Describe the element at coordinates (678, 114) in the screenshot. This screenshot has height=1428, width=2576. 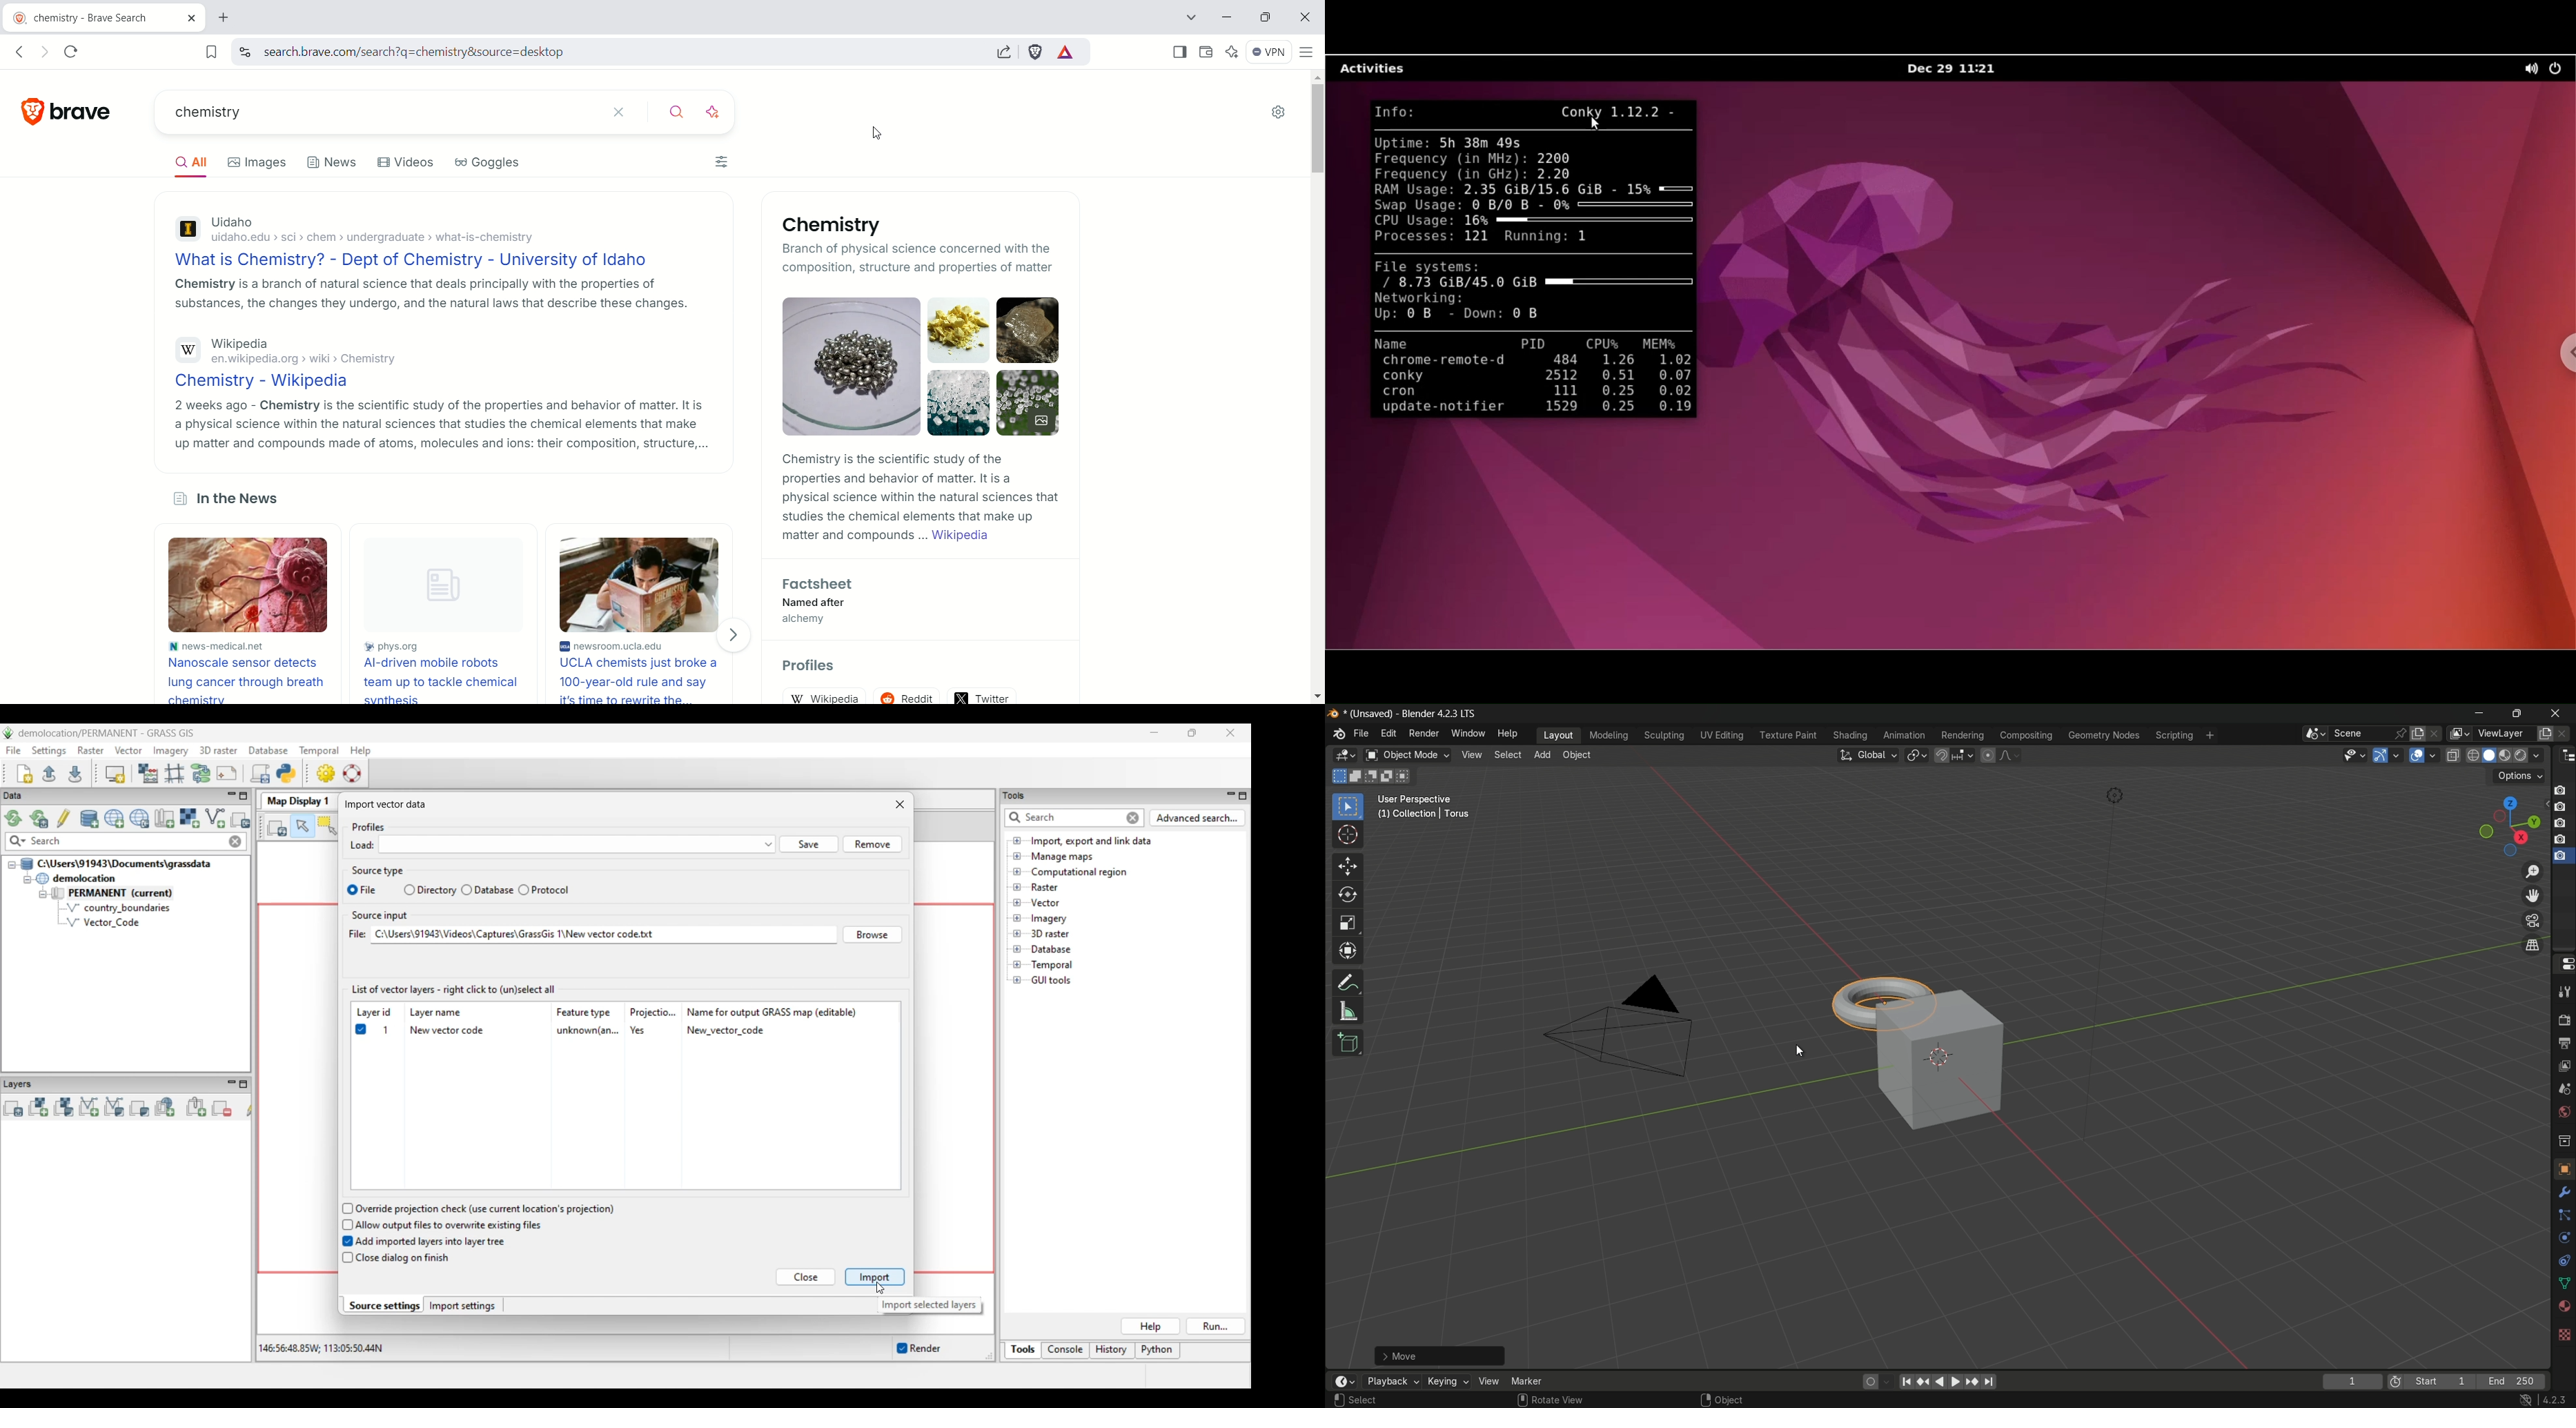
I see `search` at that location.